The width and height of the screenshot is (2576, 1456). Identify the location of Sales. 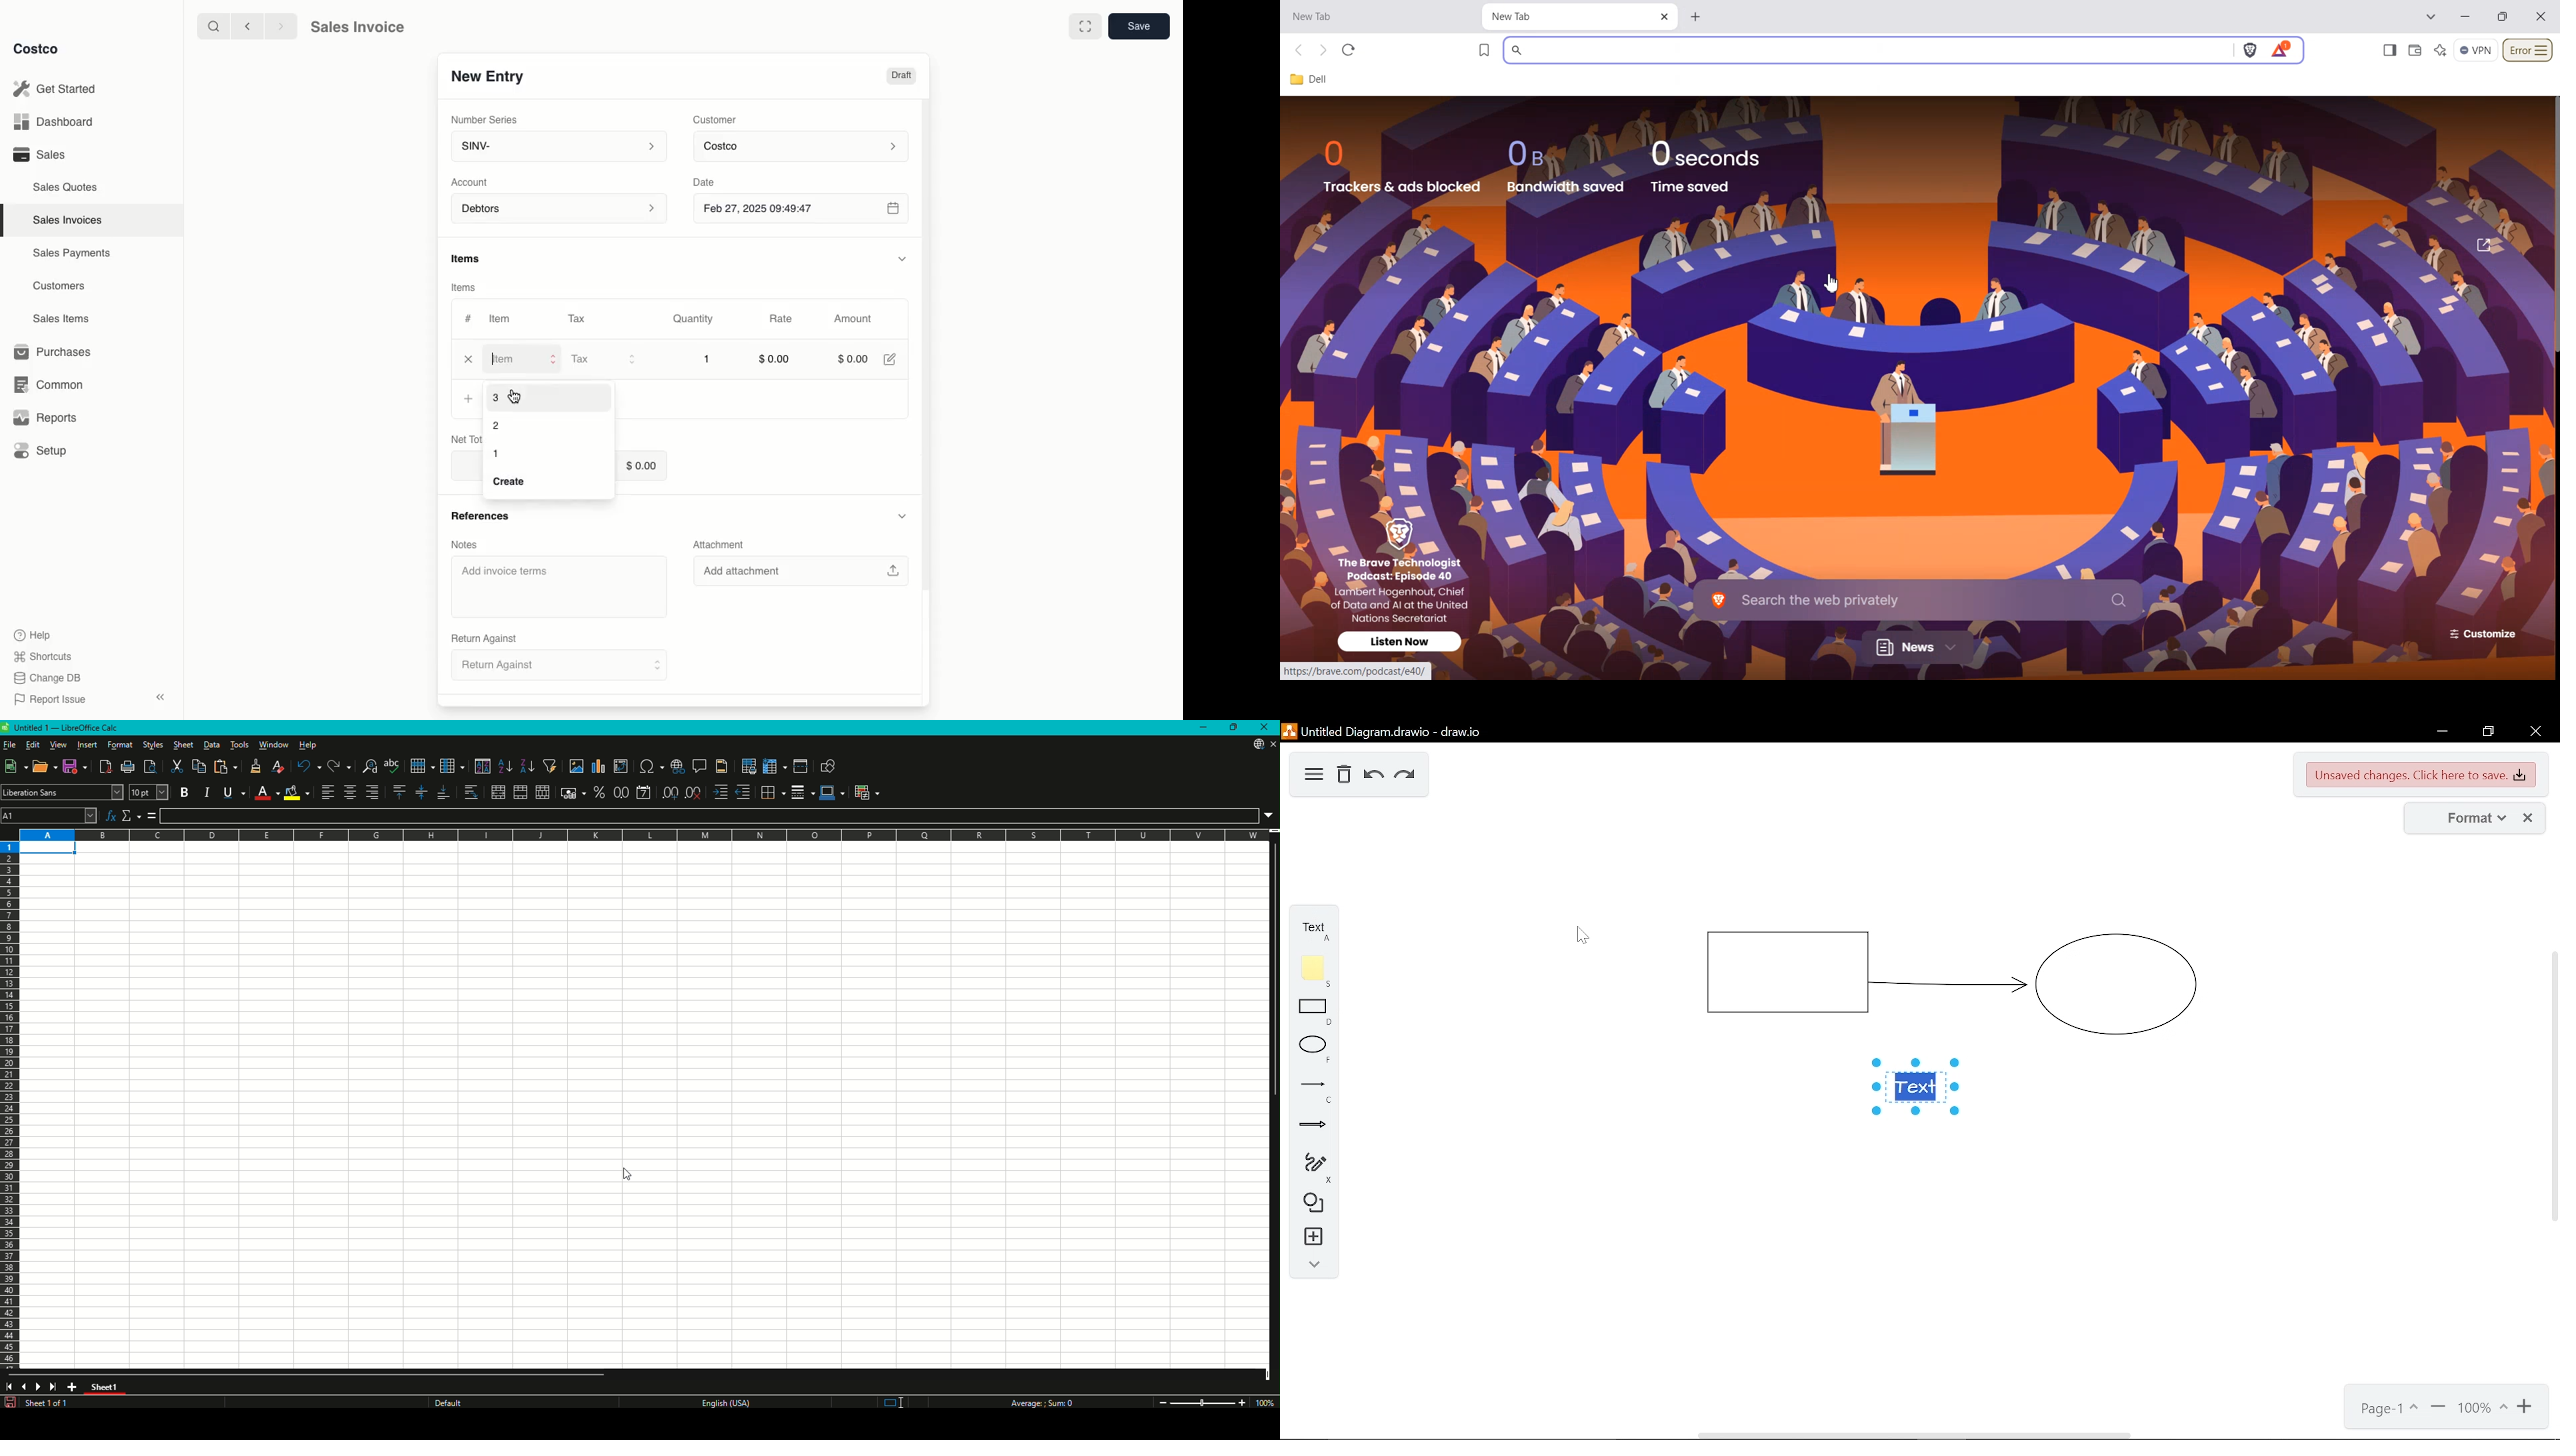
(38, 154).